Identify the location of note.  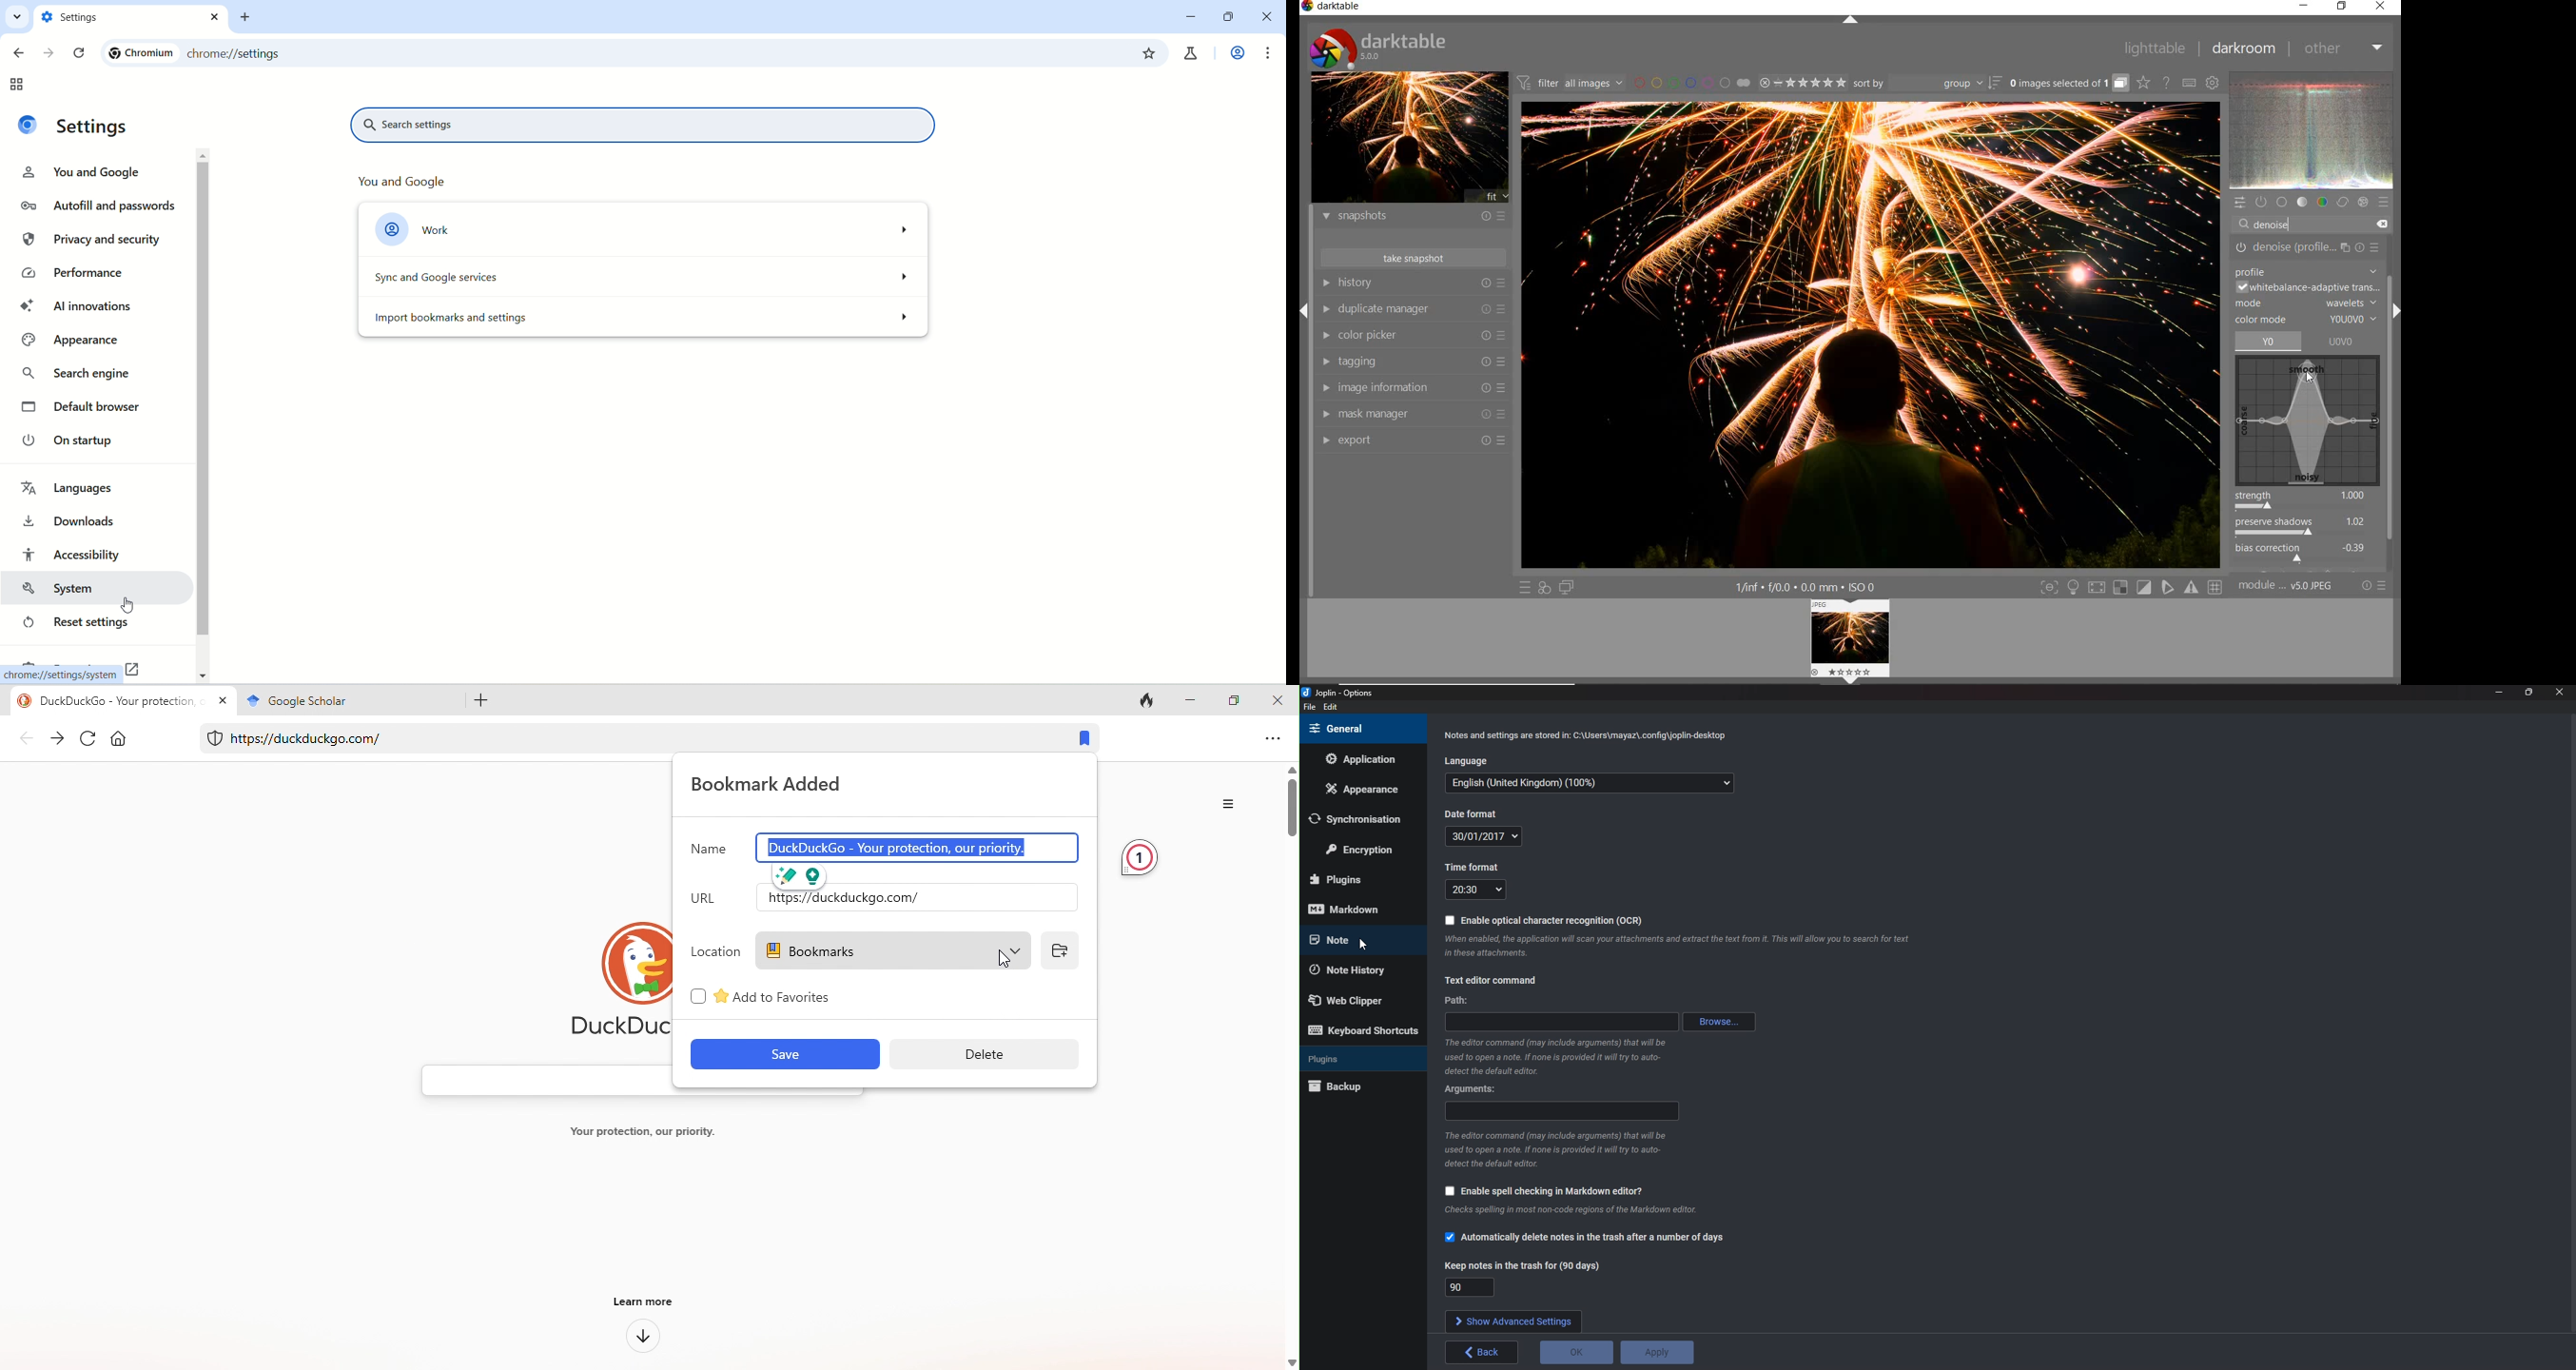
(1357, 940).